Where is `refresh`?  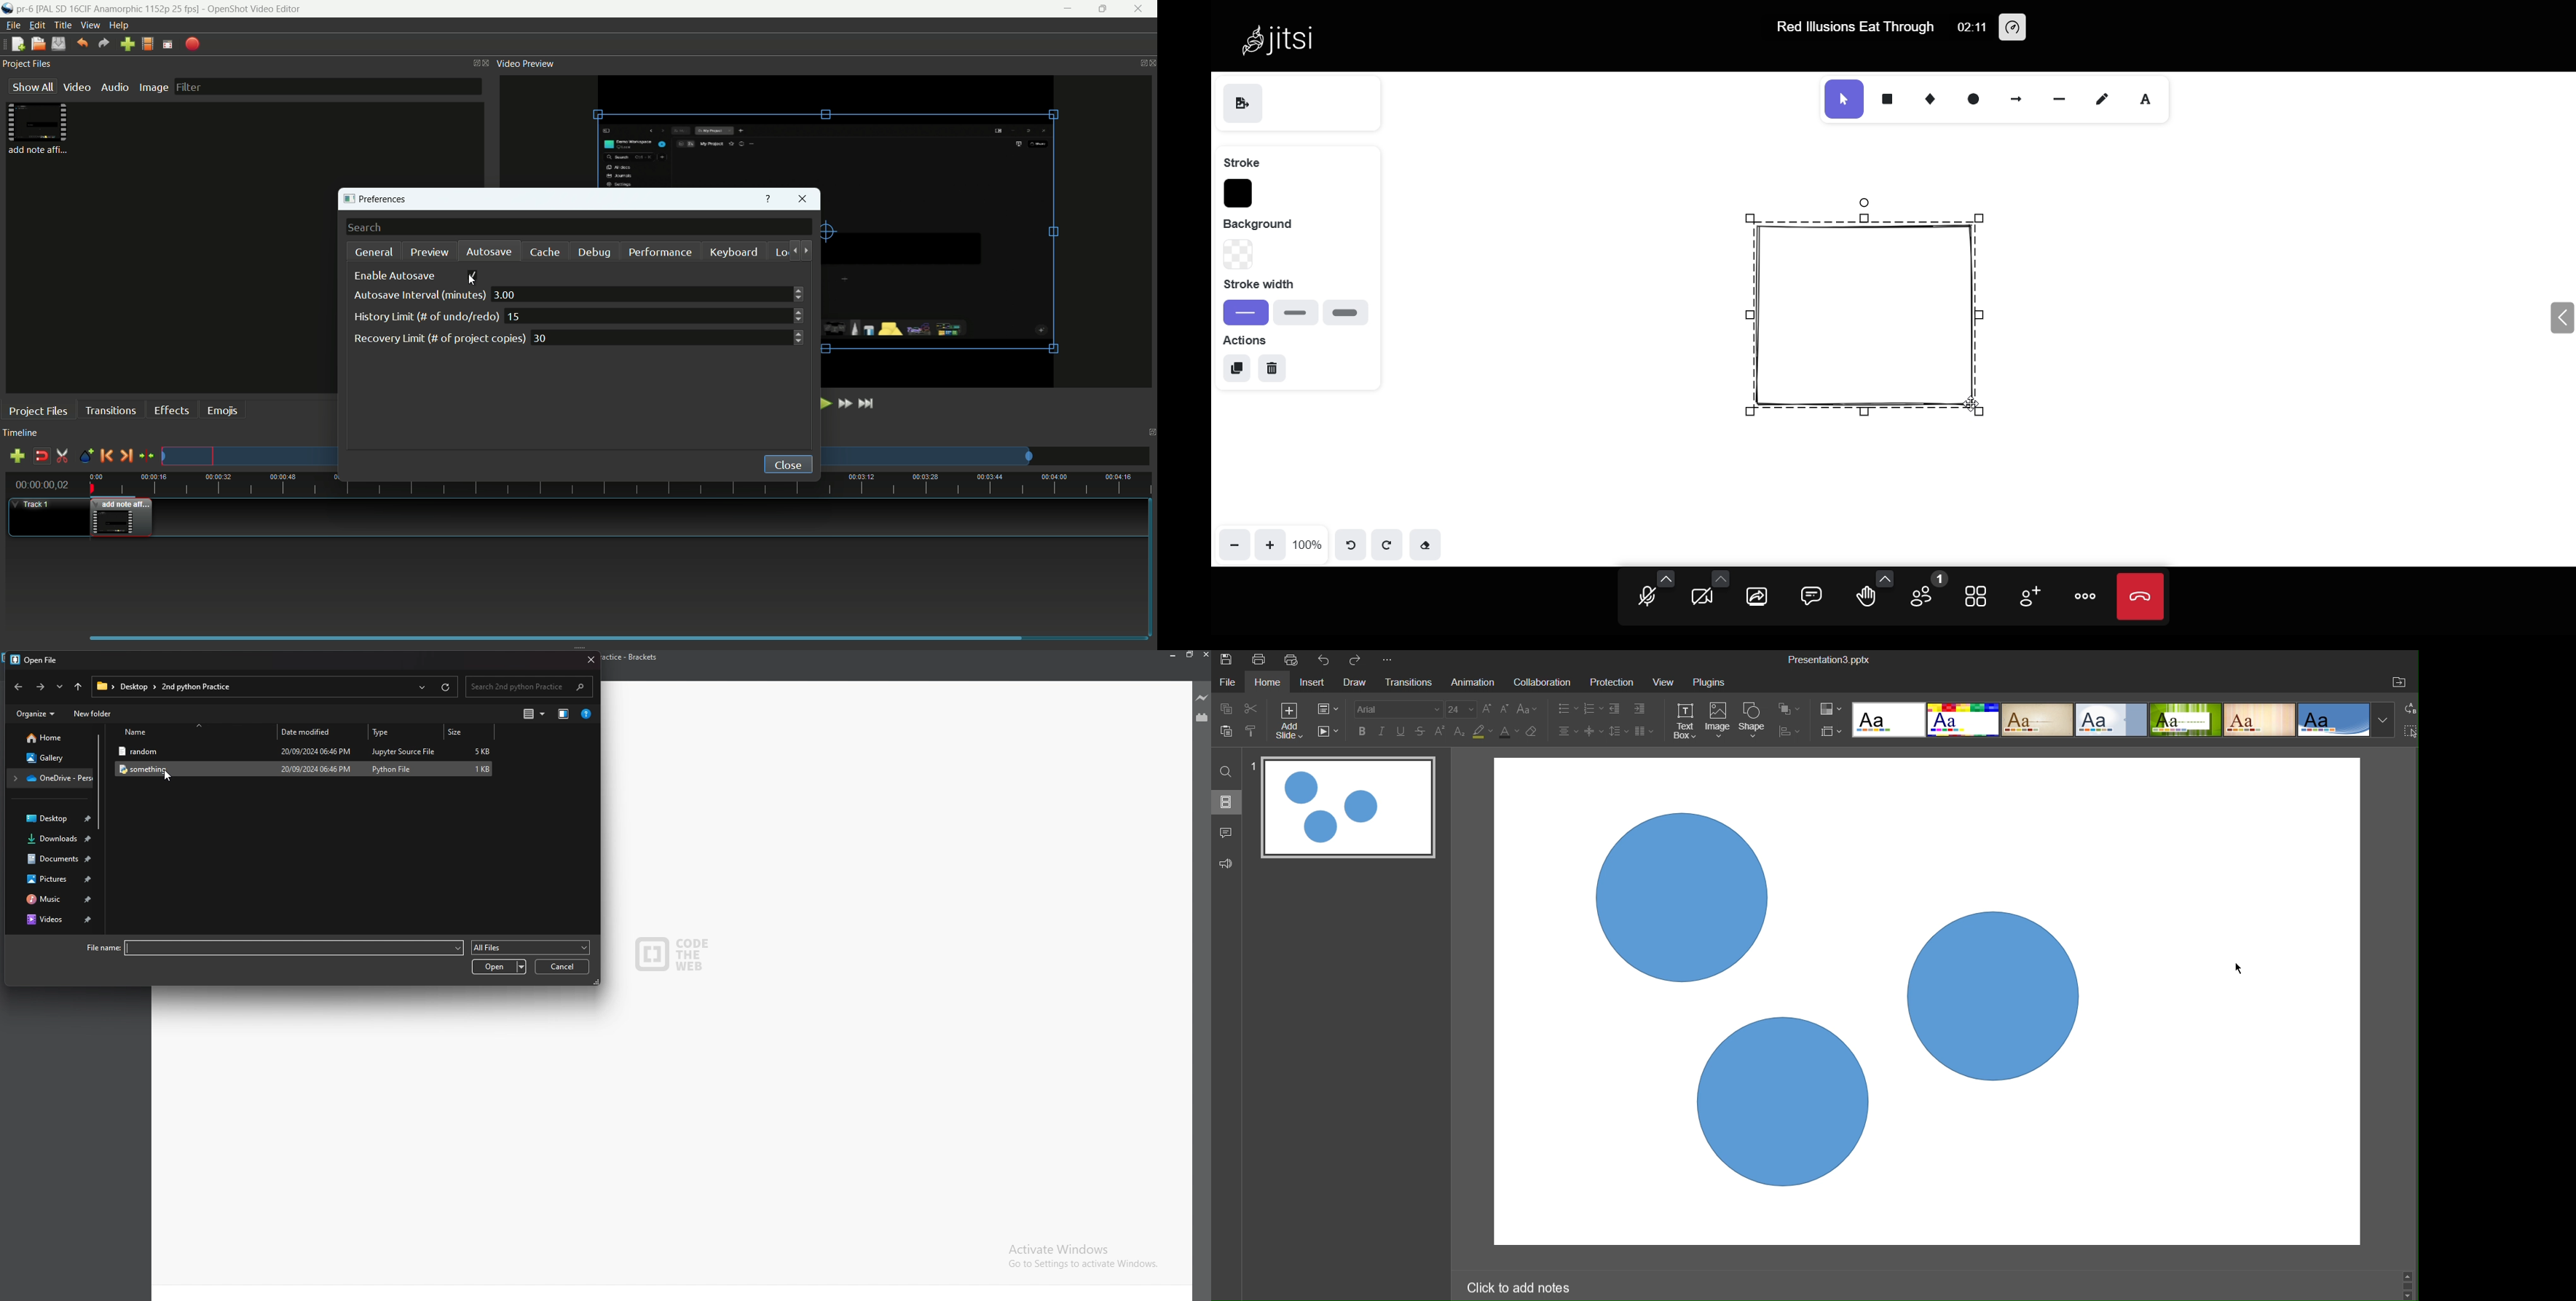
refresh is located at coordinates (445, 687).